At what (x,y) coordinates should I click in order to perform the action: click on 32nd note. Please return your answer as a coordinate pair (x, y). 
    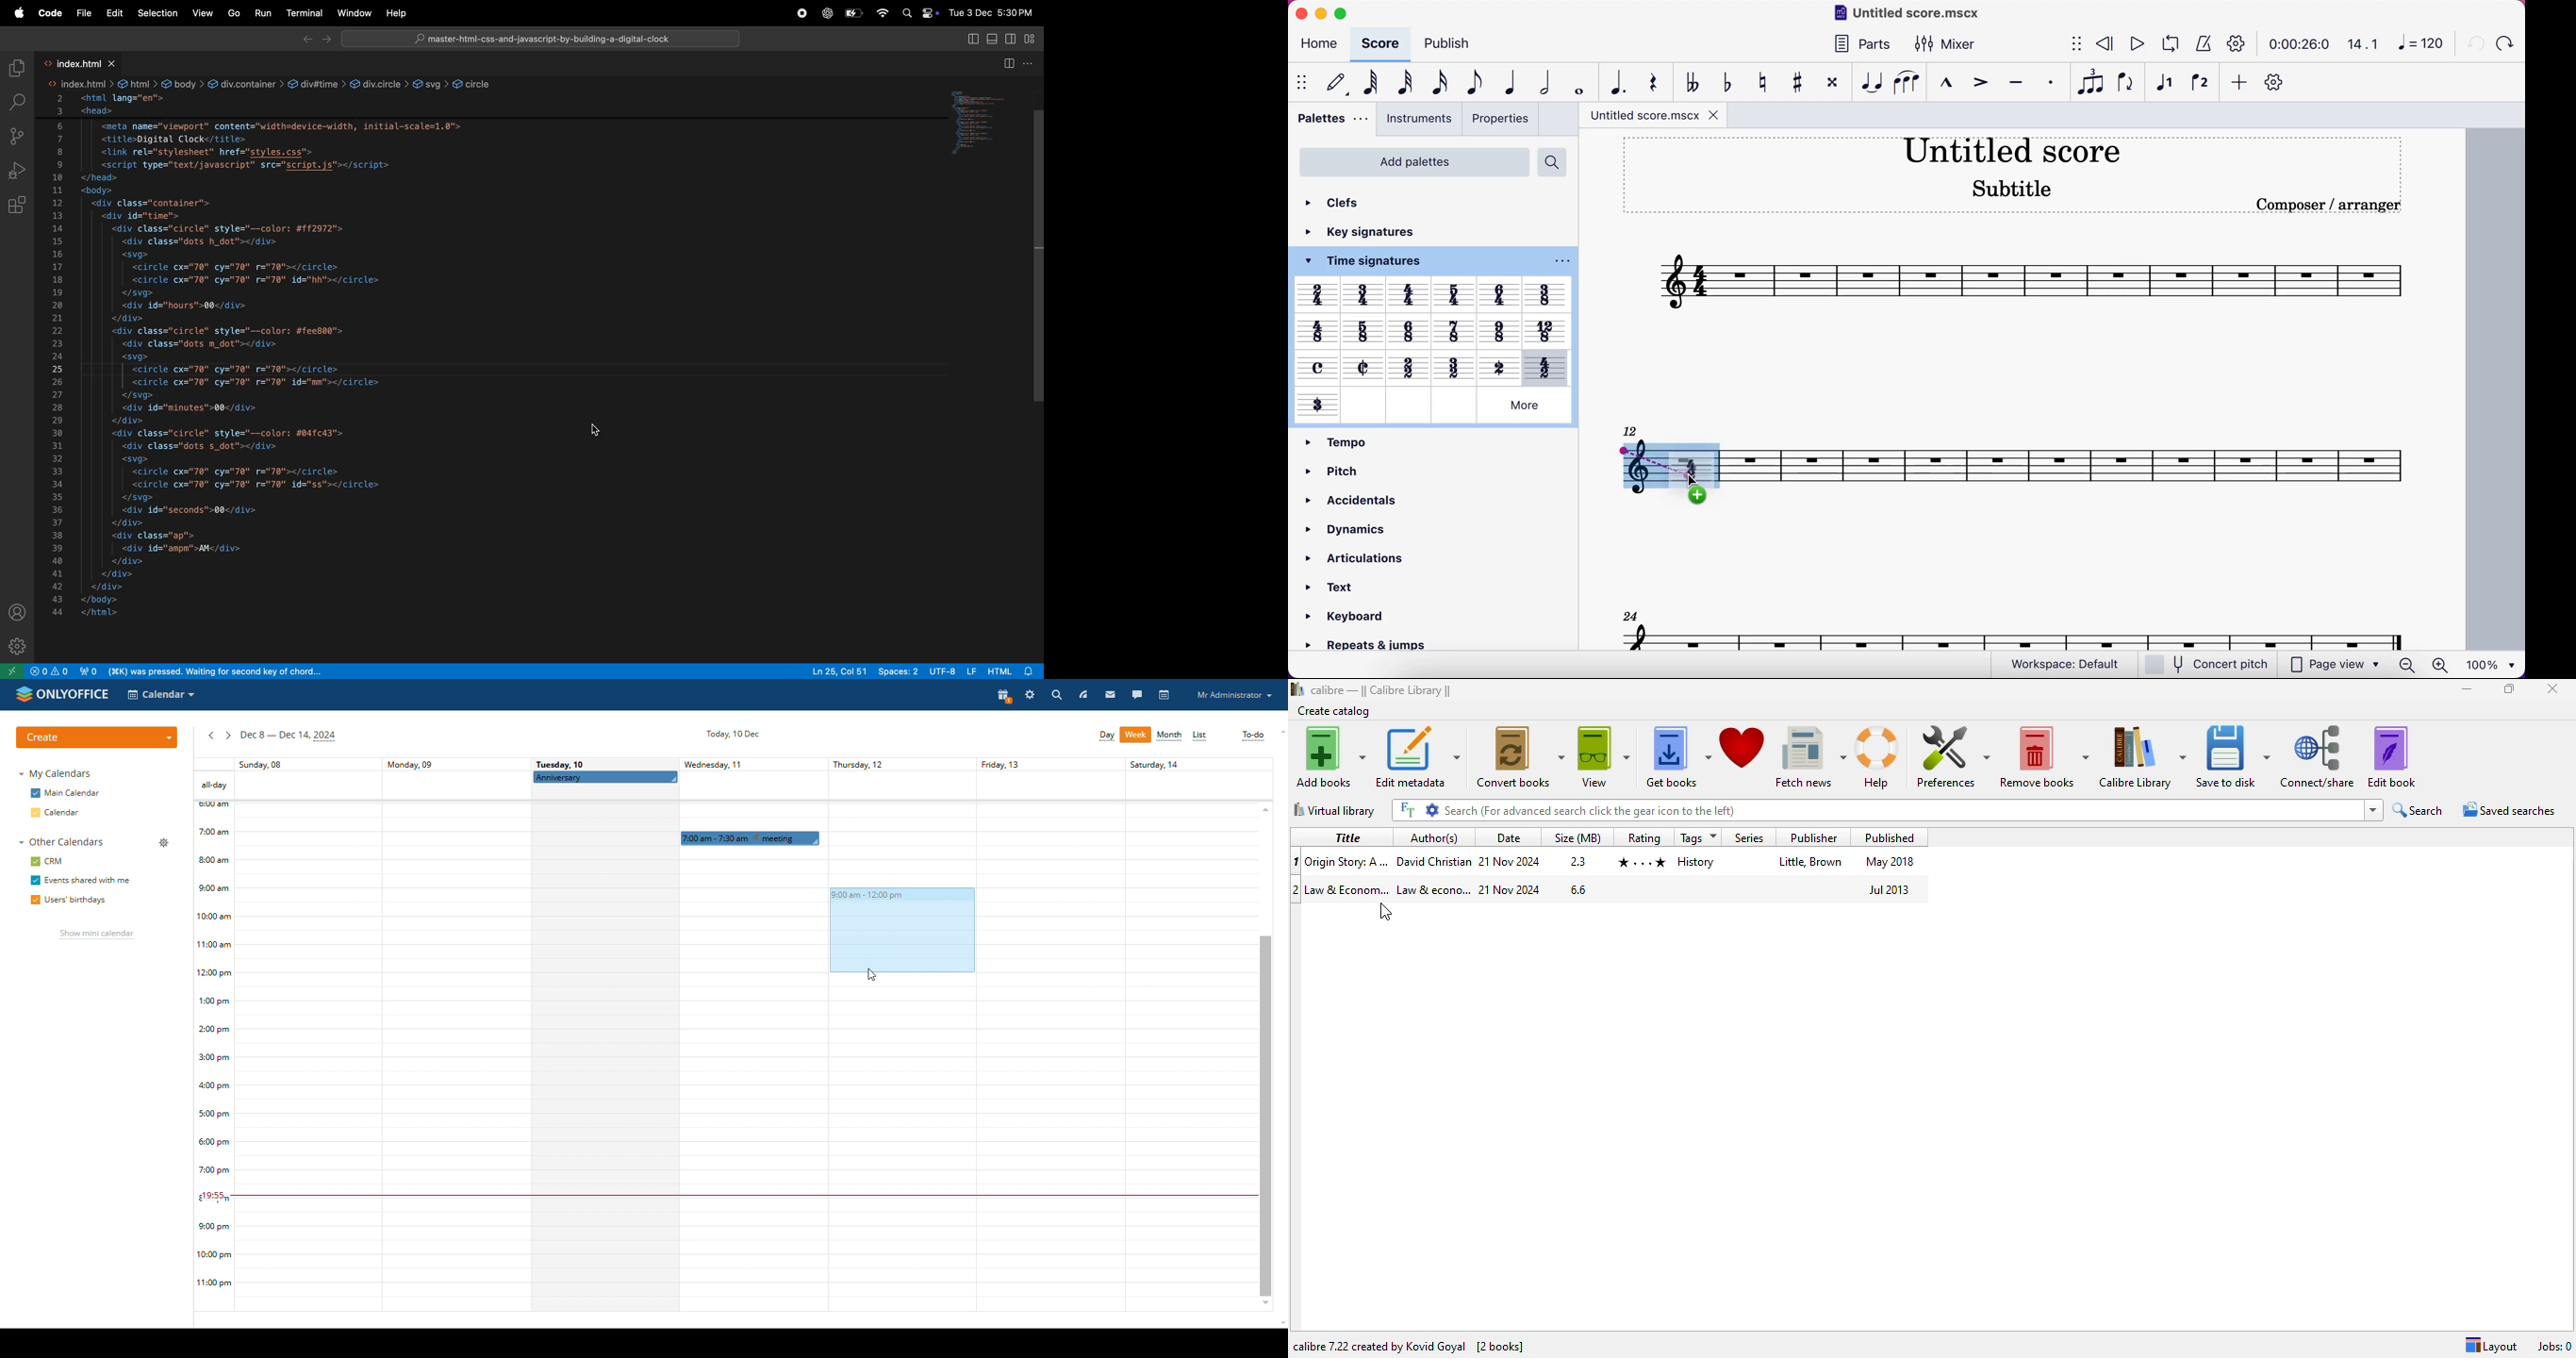
    Looking at the image, I should click on (1403, 83).